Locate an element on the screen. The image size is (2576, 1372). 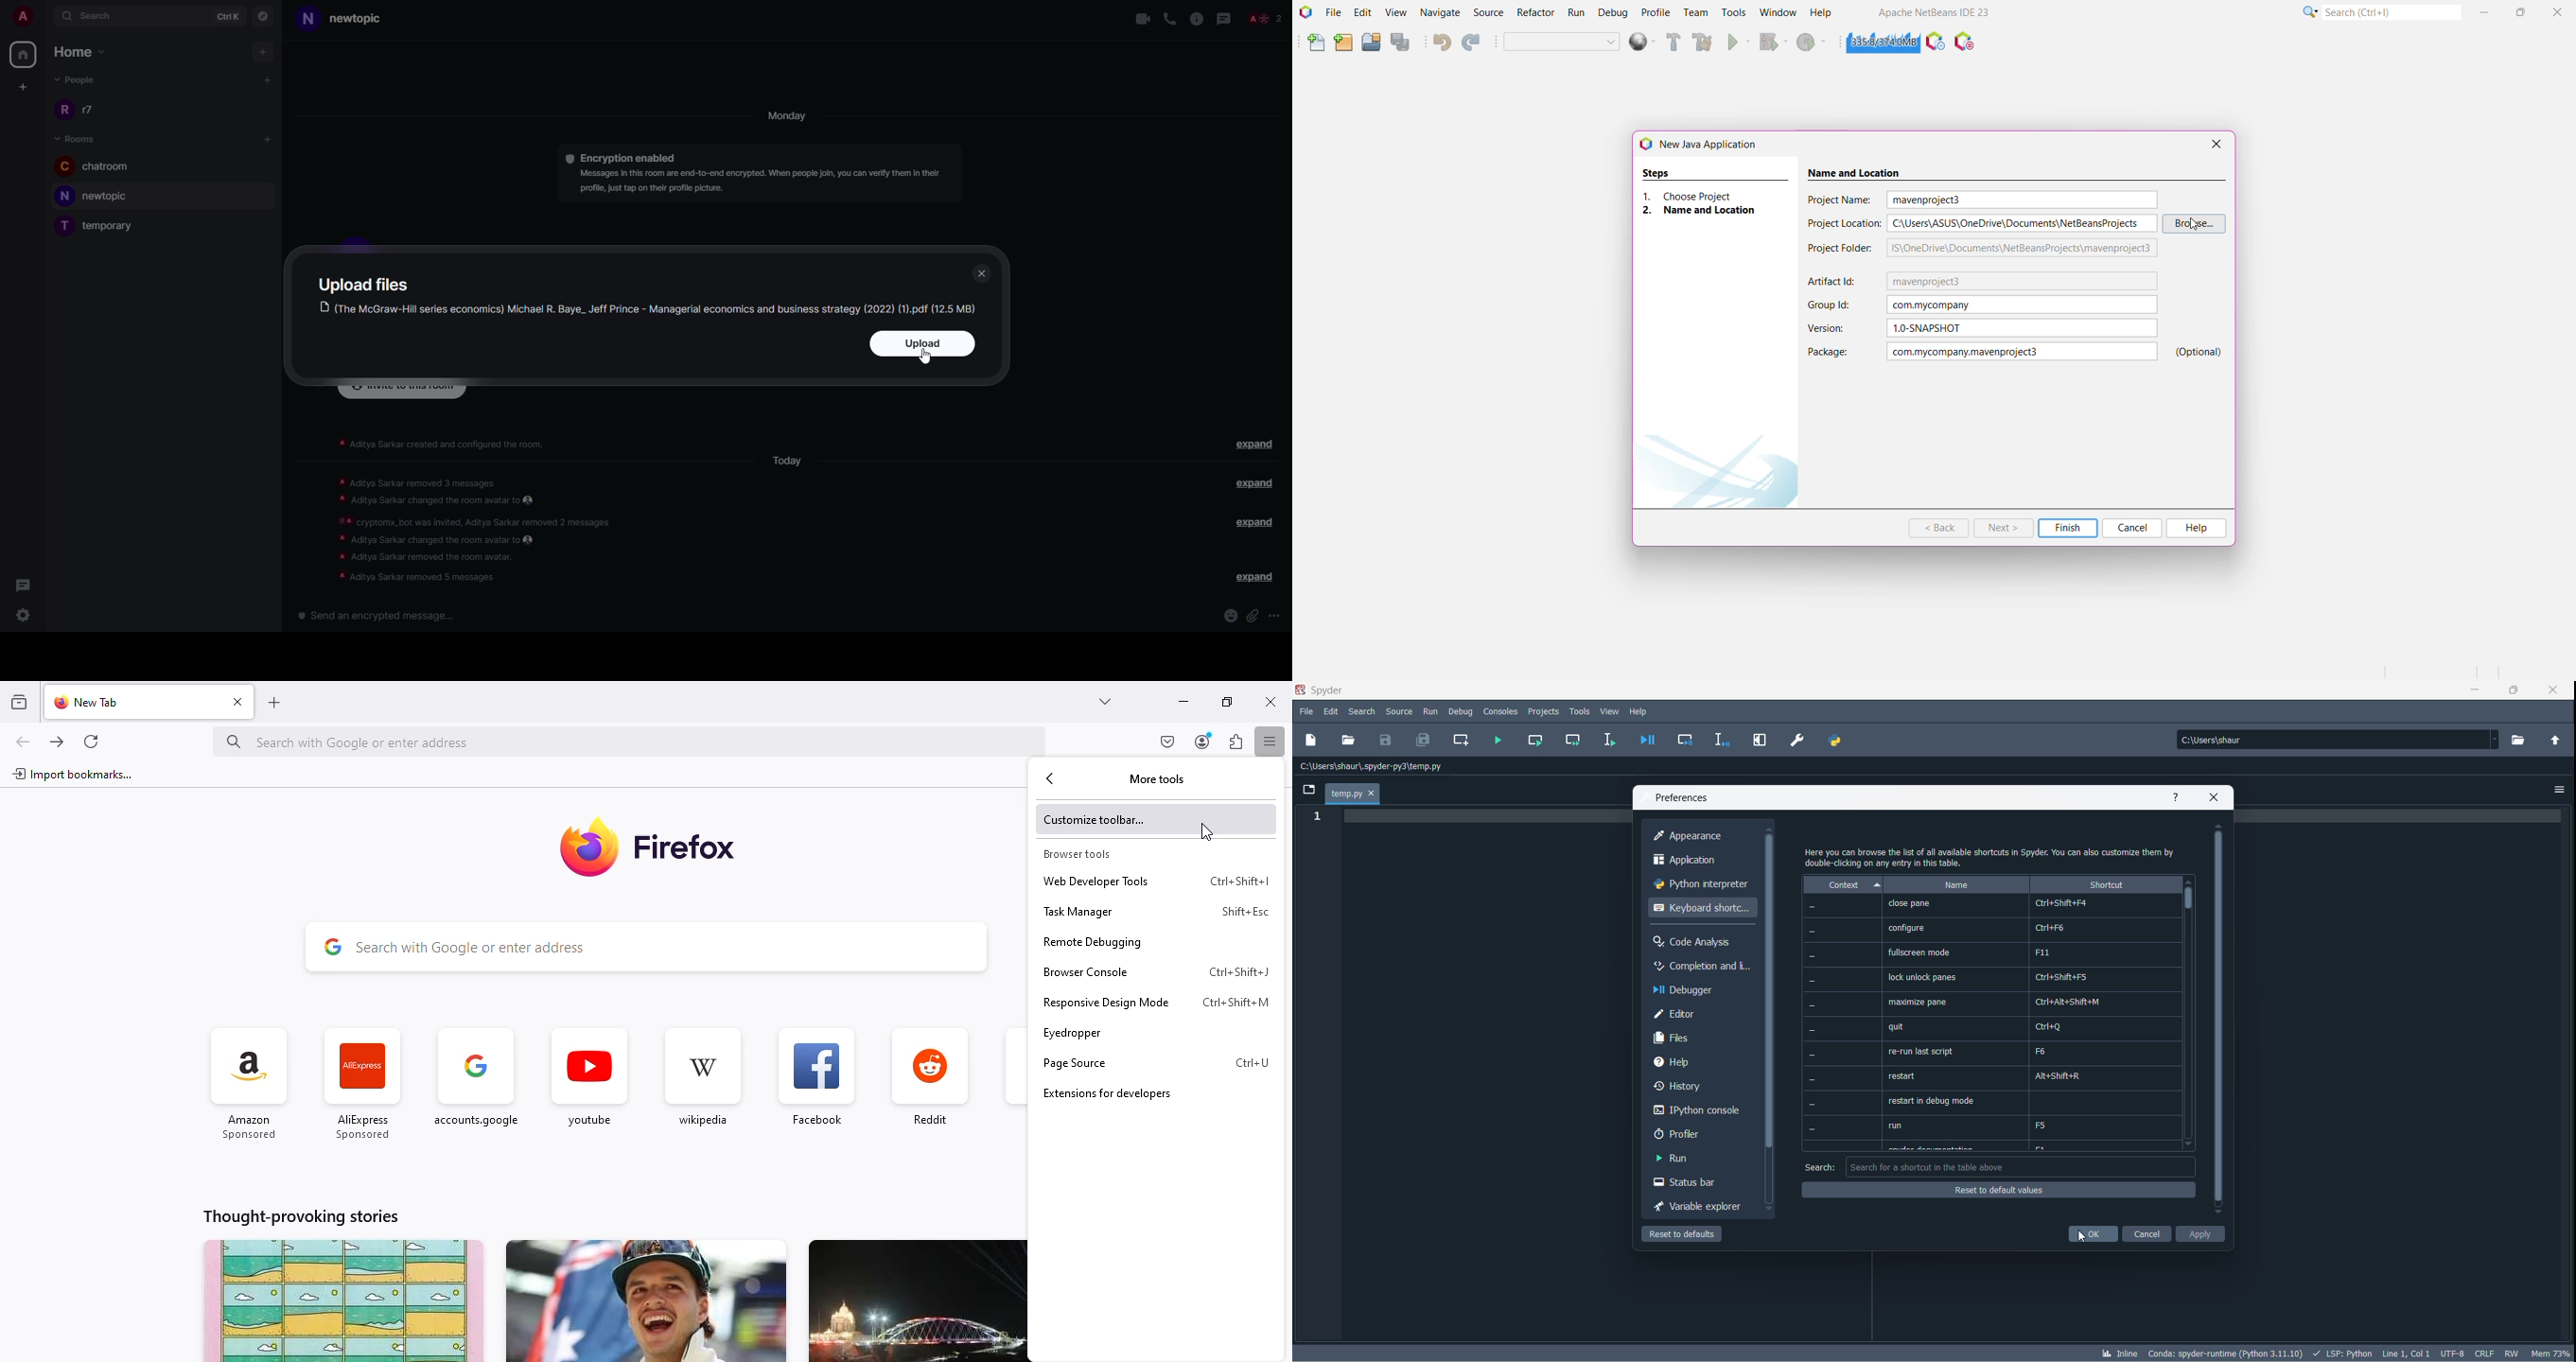
info is located at coordinates (1196, 18).